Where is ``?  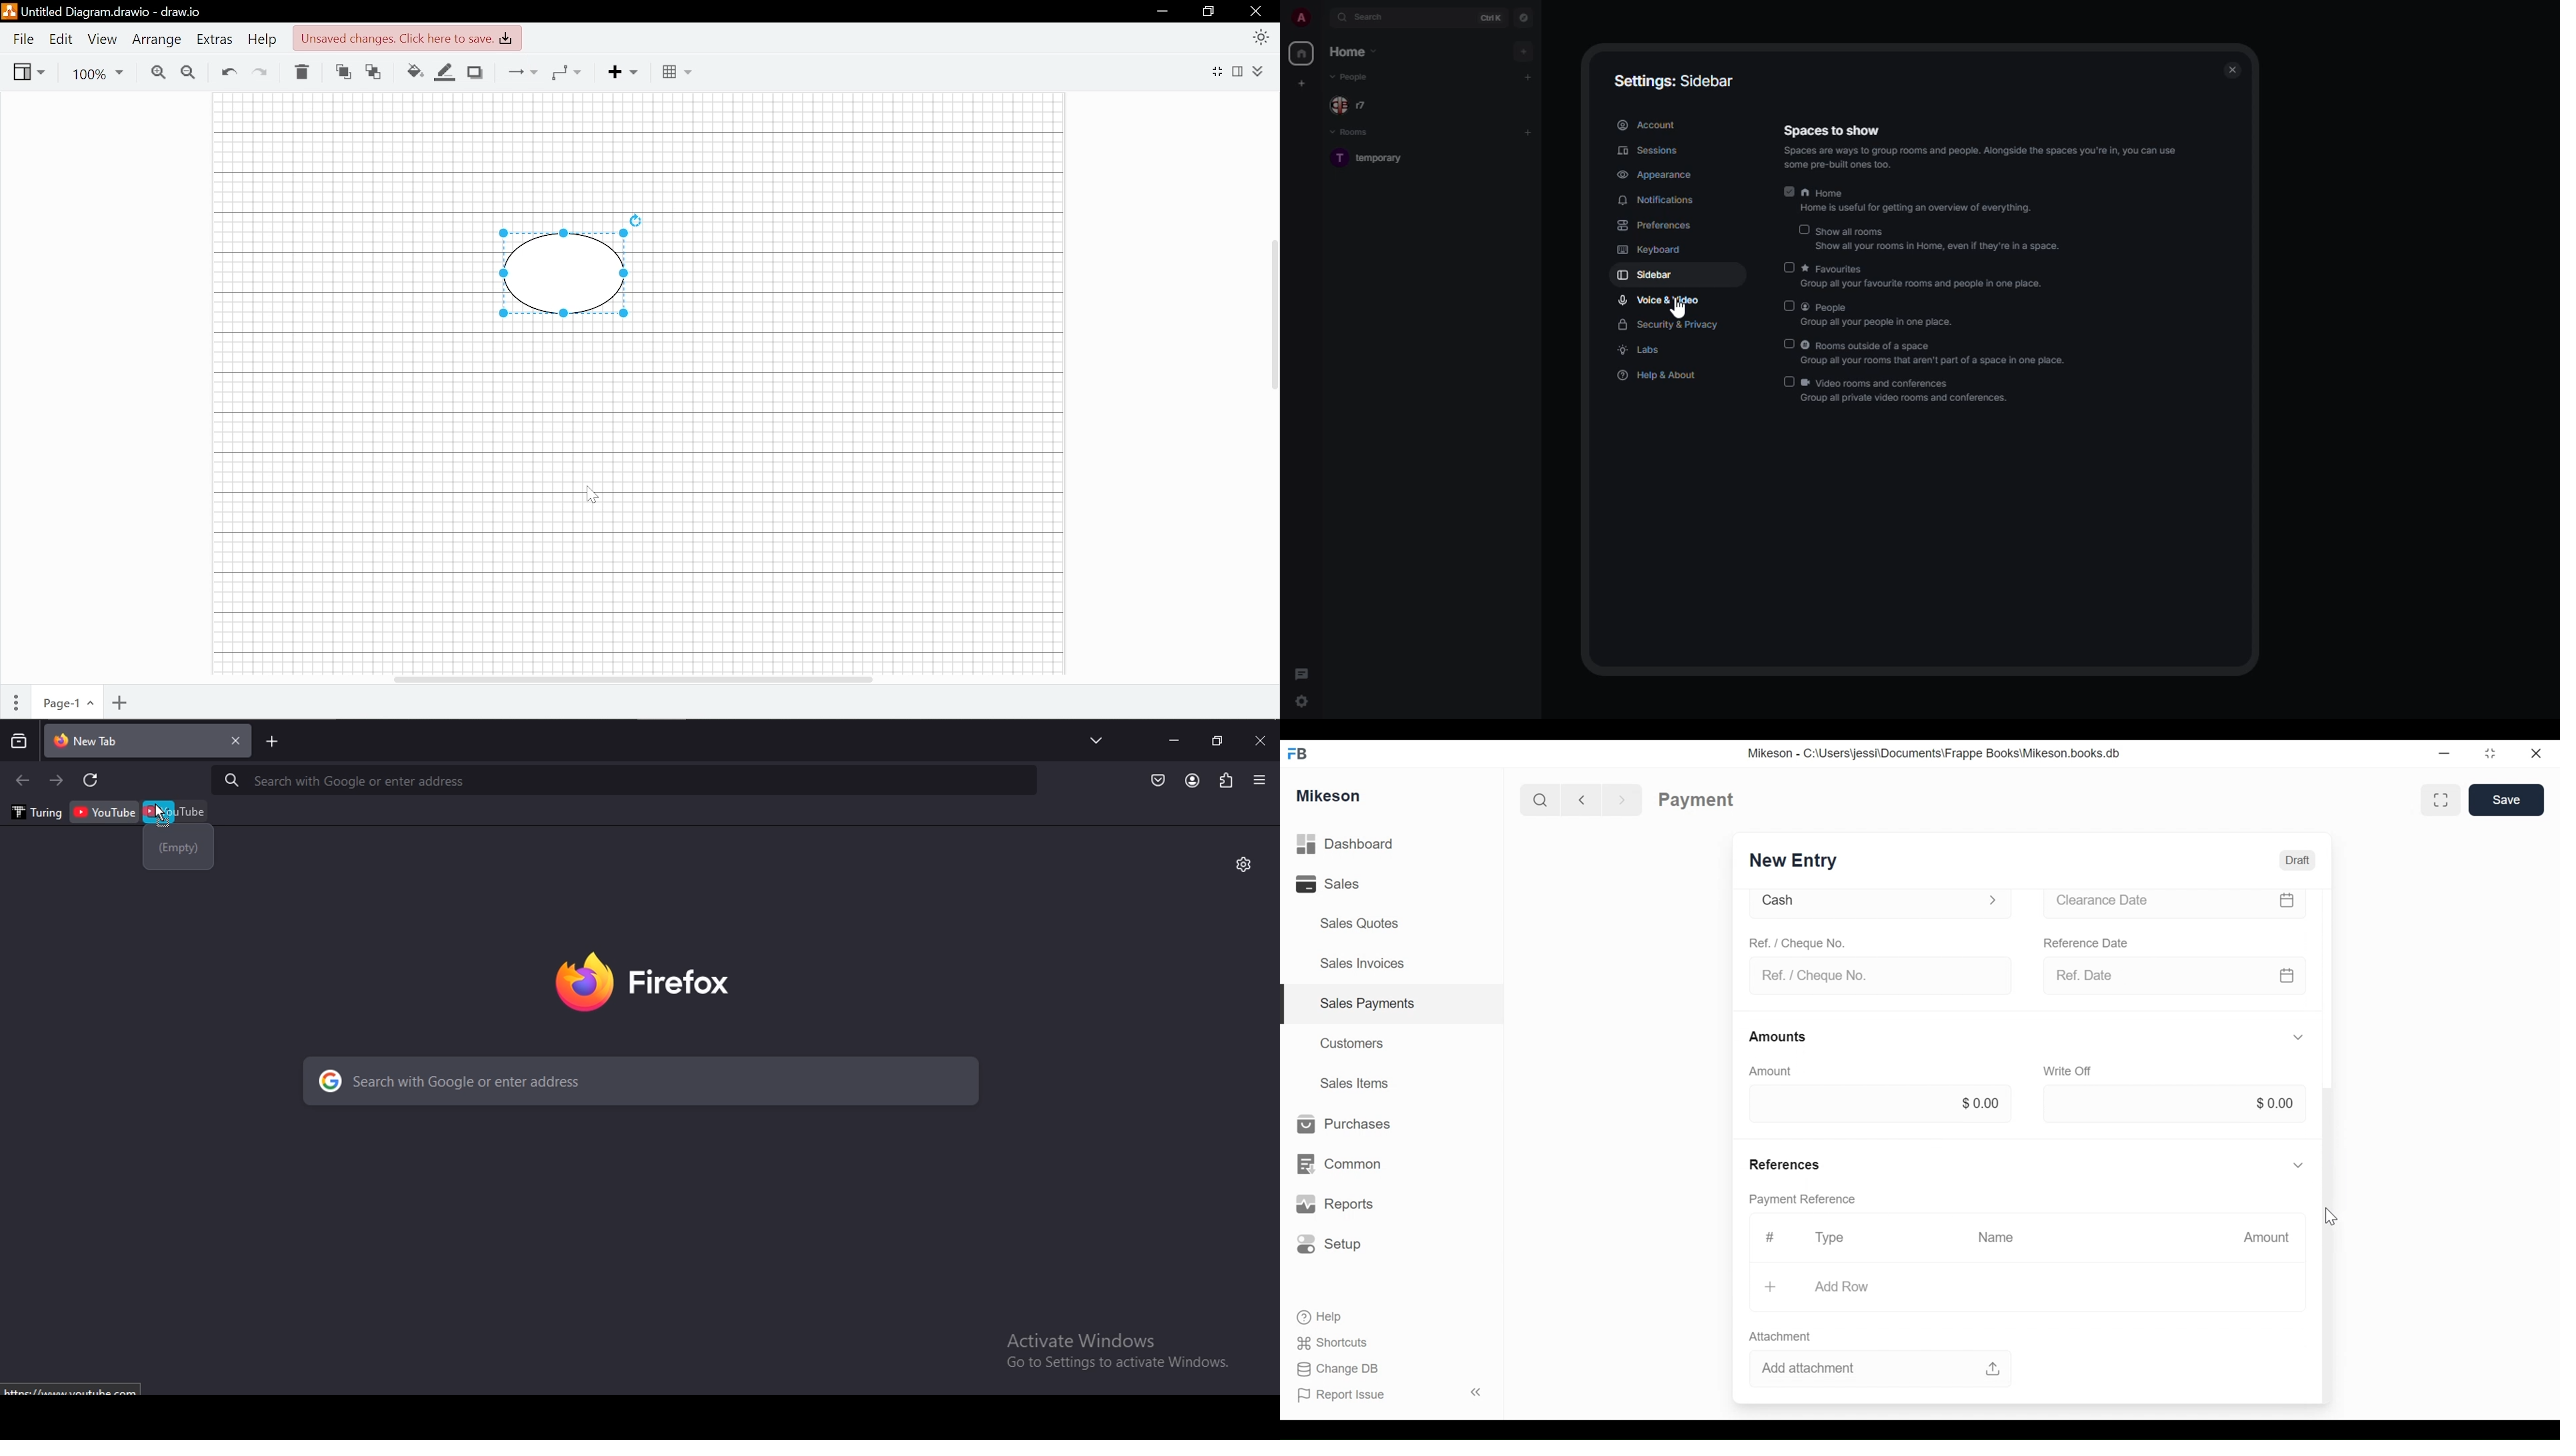
 is located at coordinates (1158, 781).